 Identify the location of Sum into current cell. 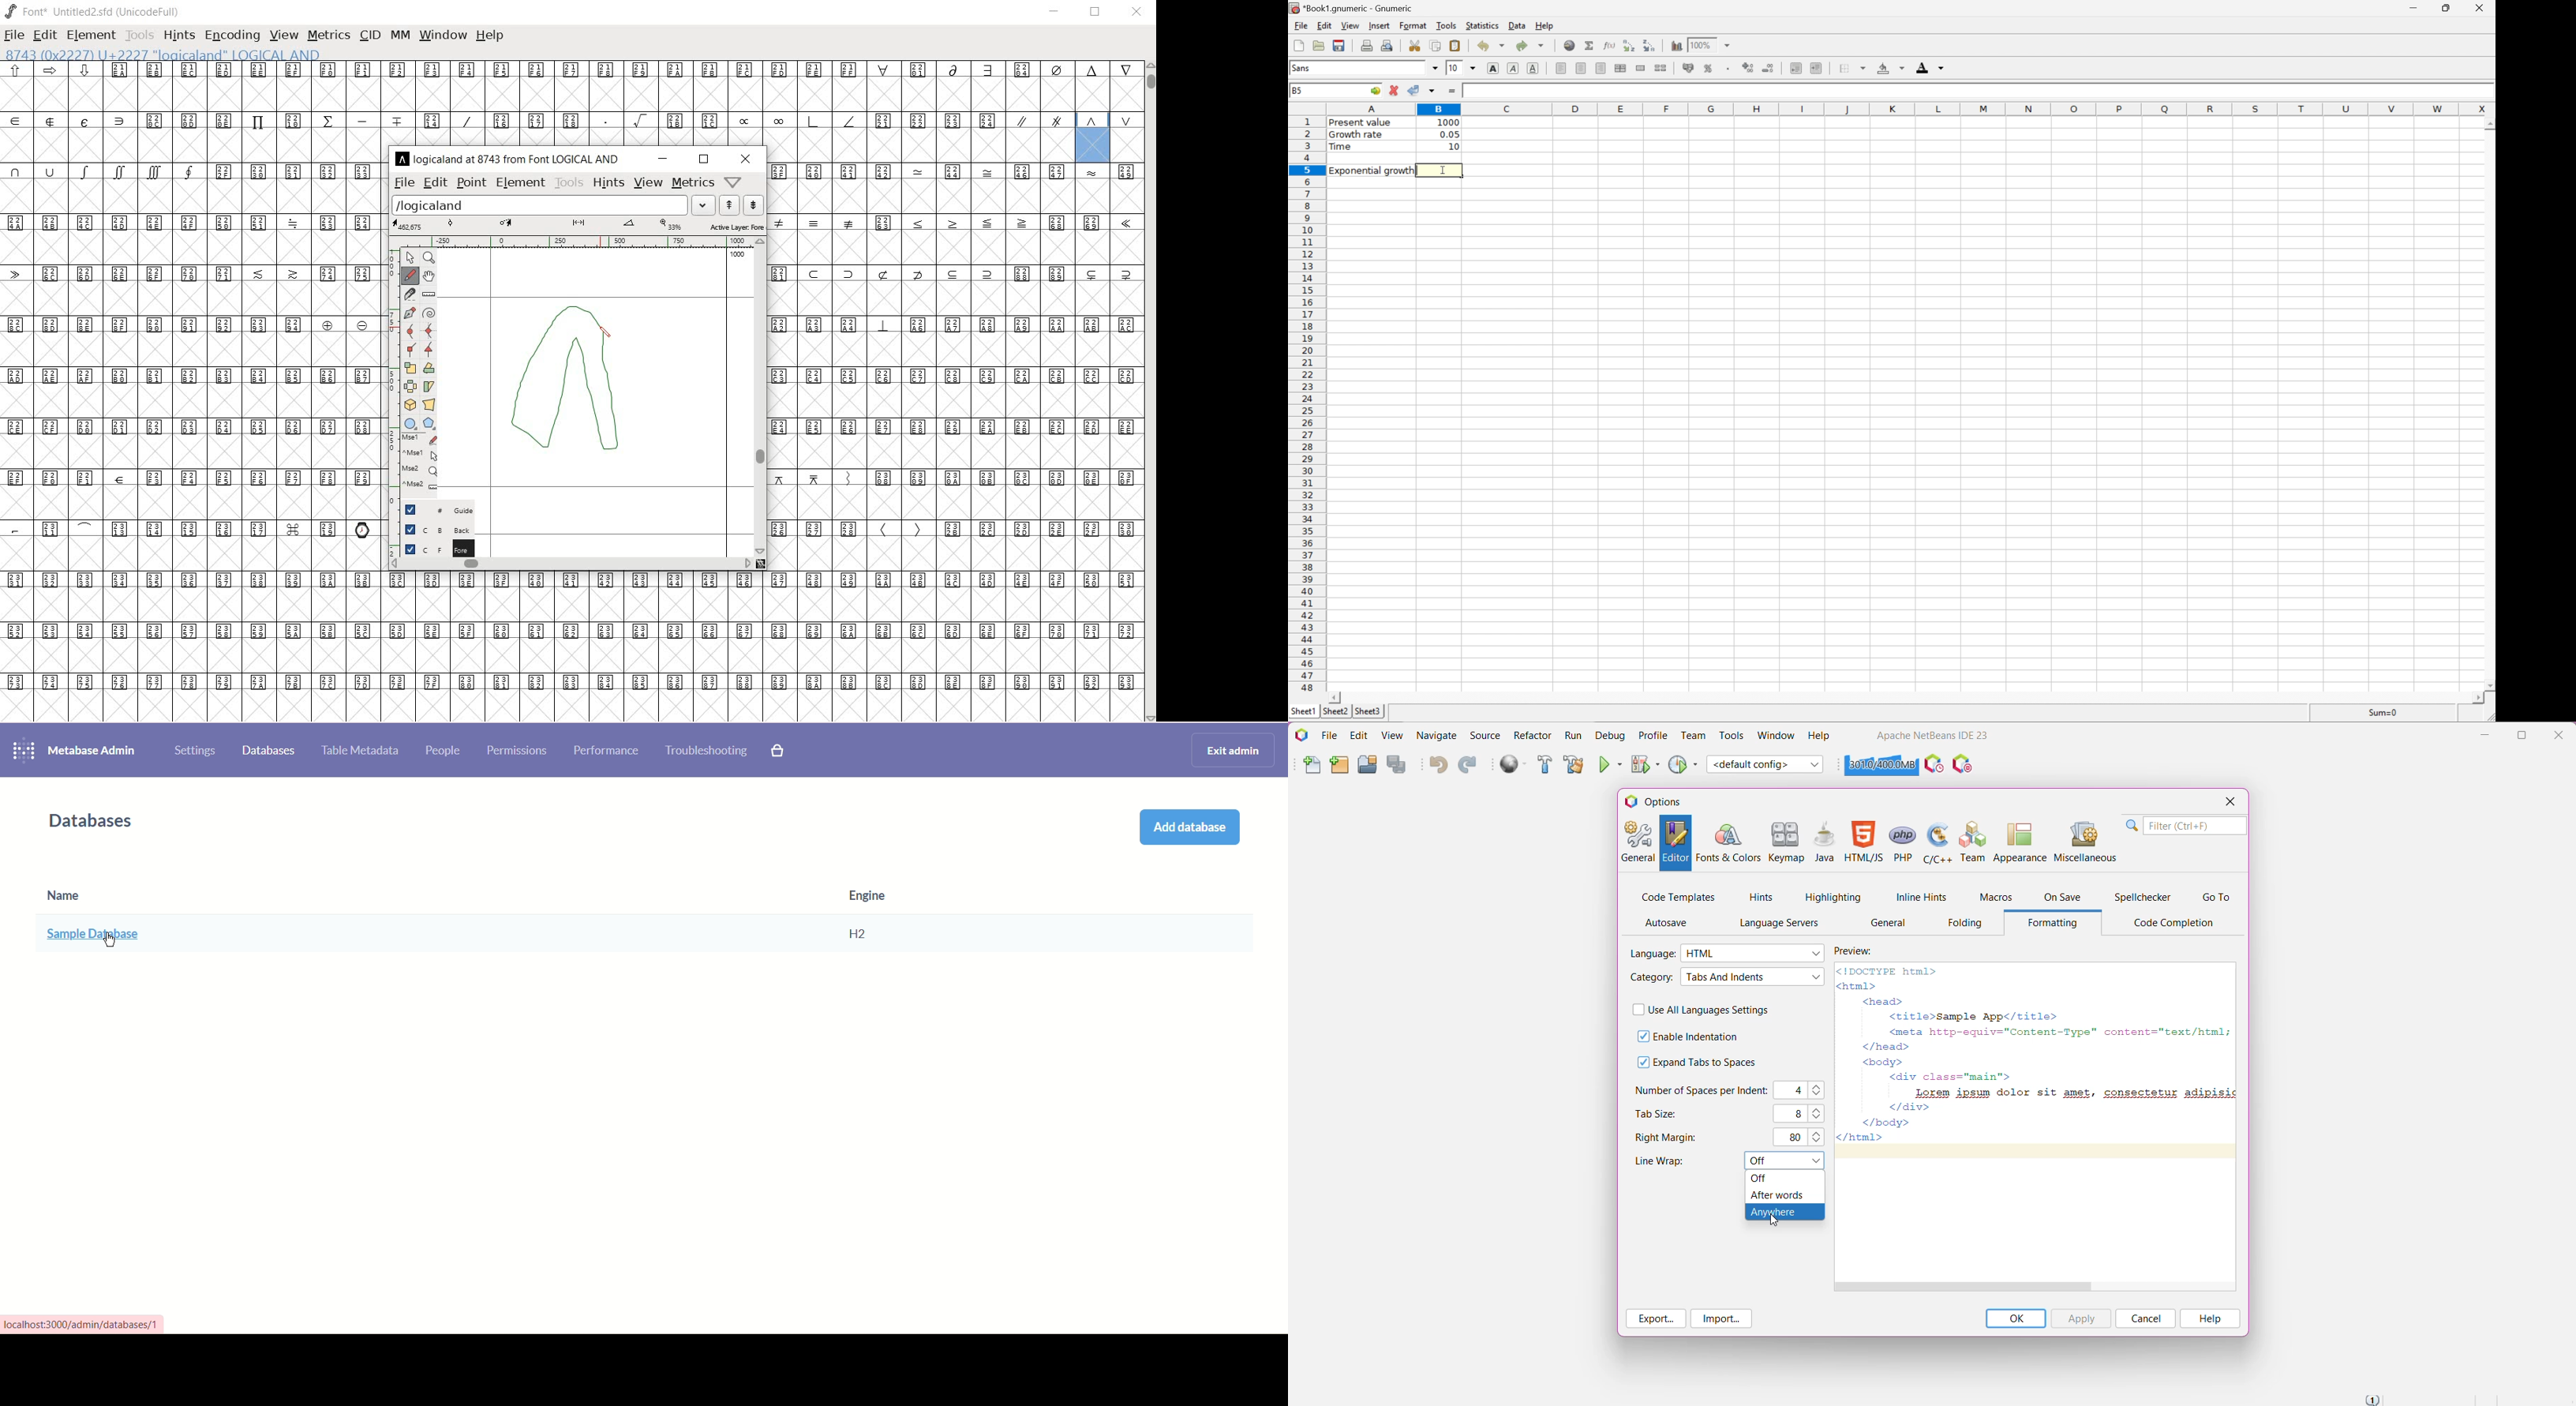
(1589, 45).